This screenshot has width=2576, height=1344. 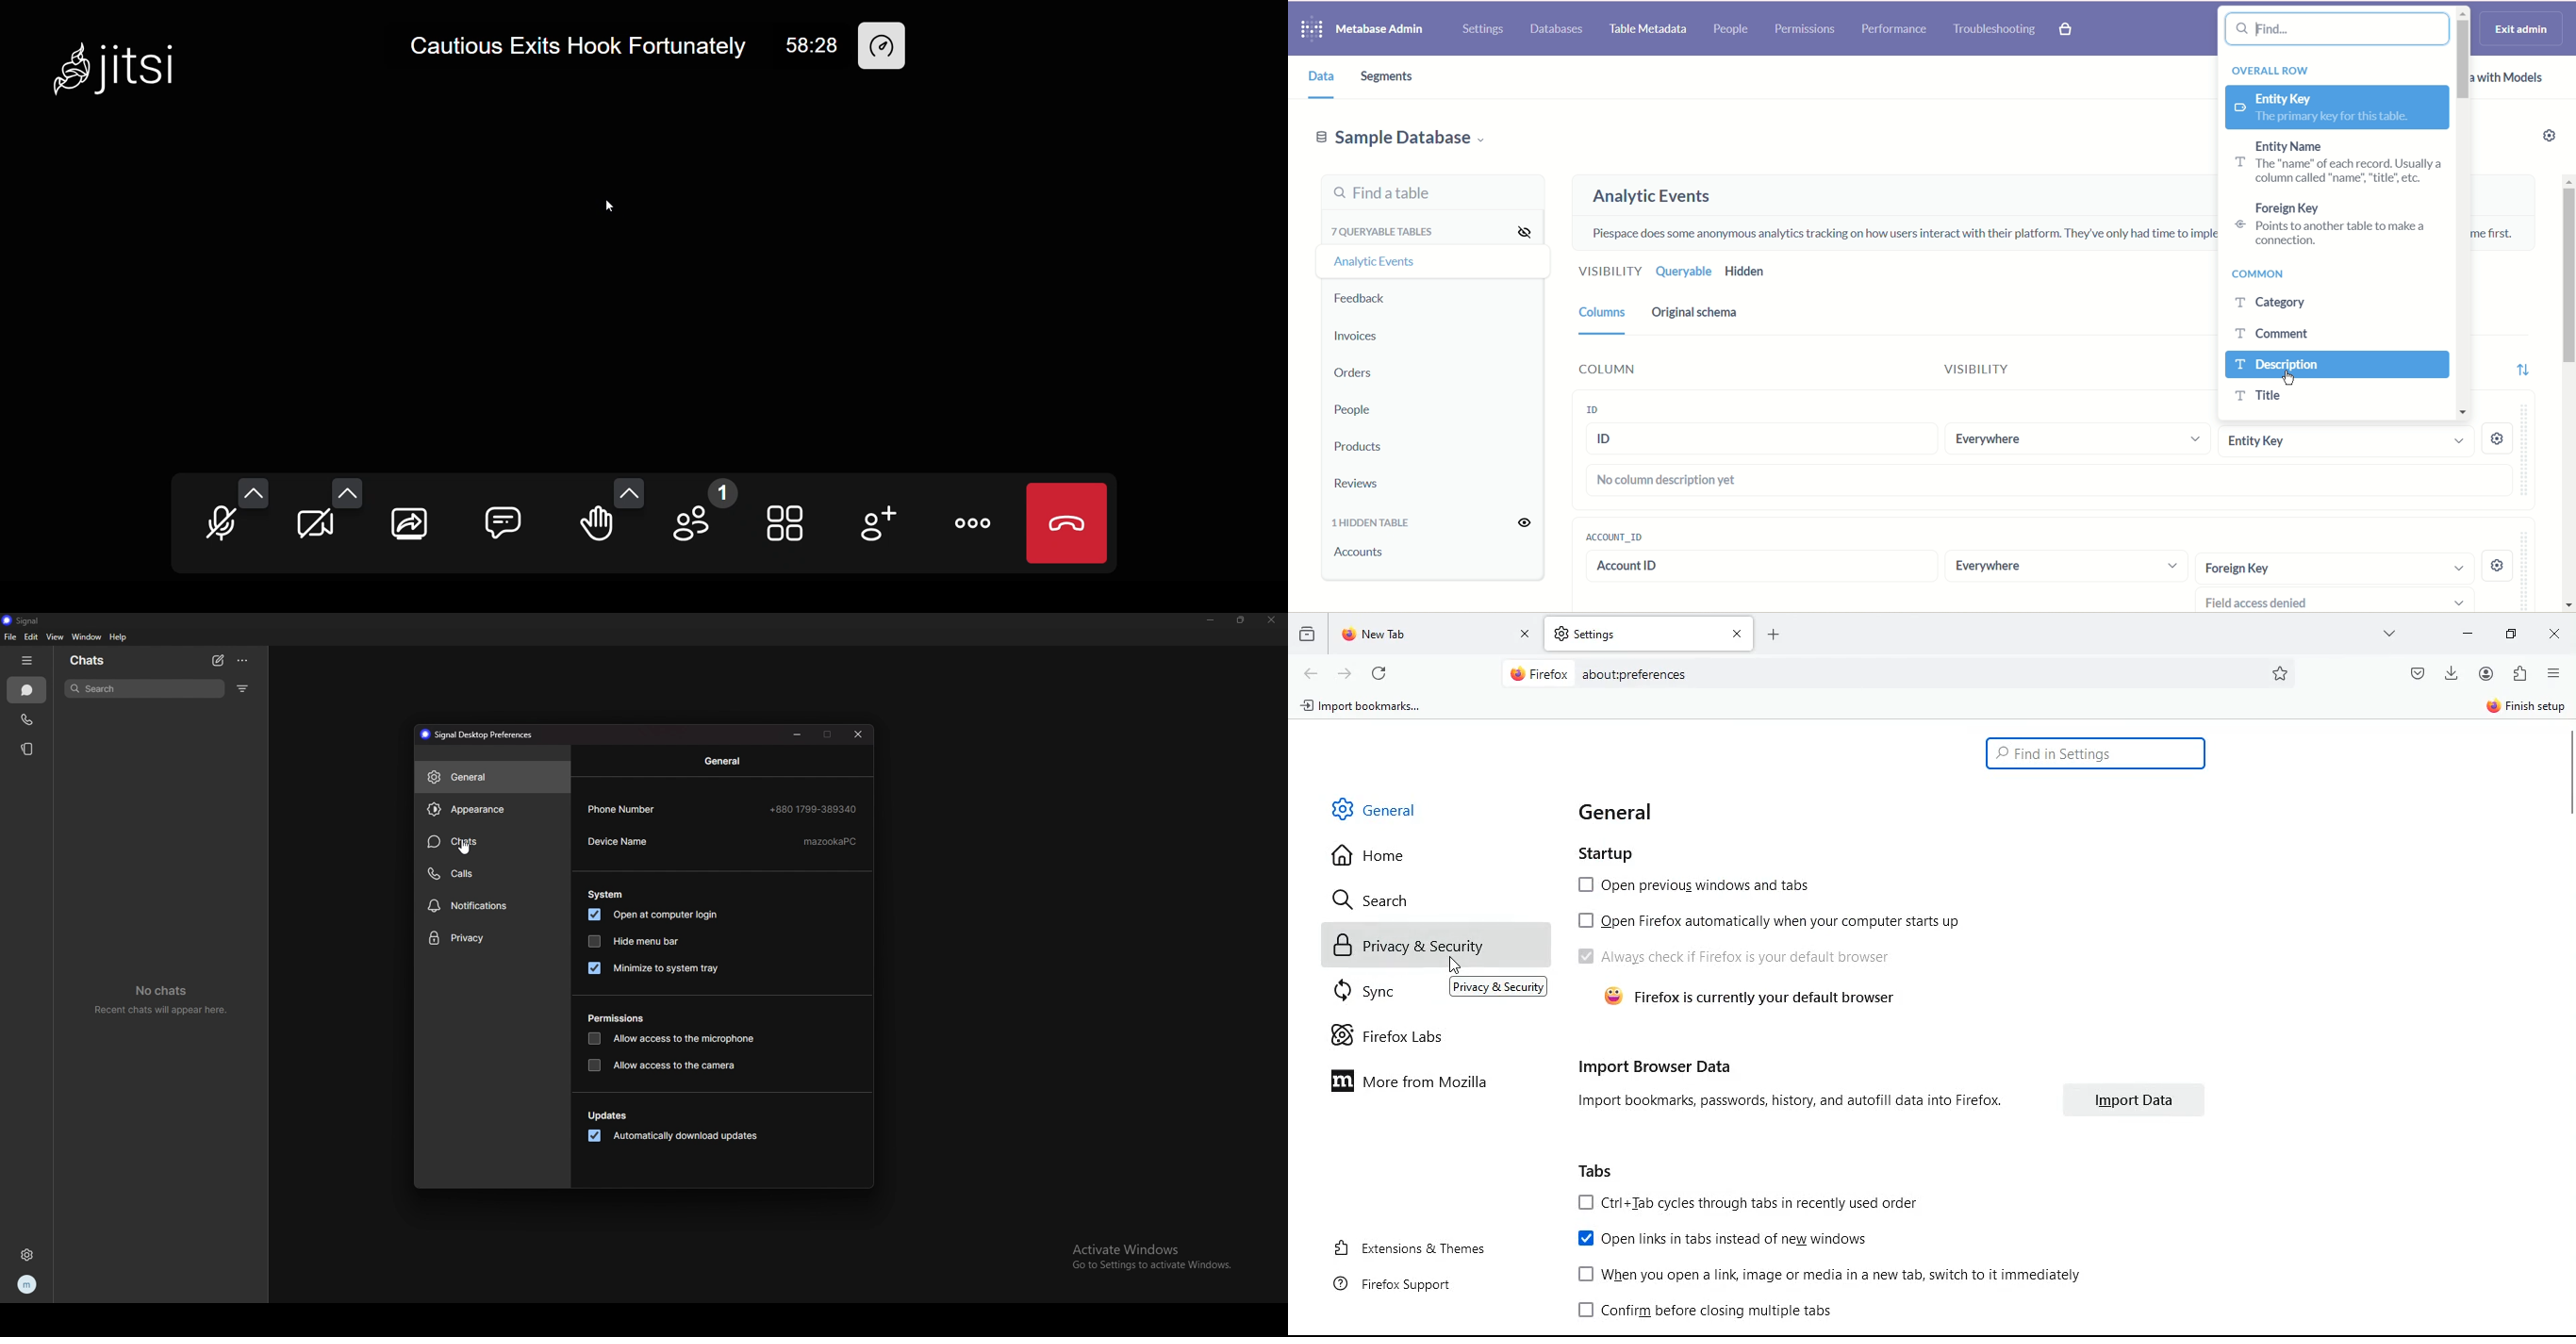 I want to click on raise hand, so click(x=596, y=522).